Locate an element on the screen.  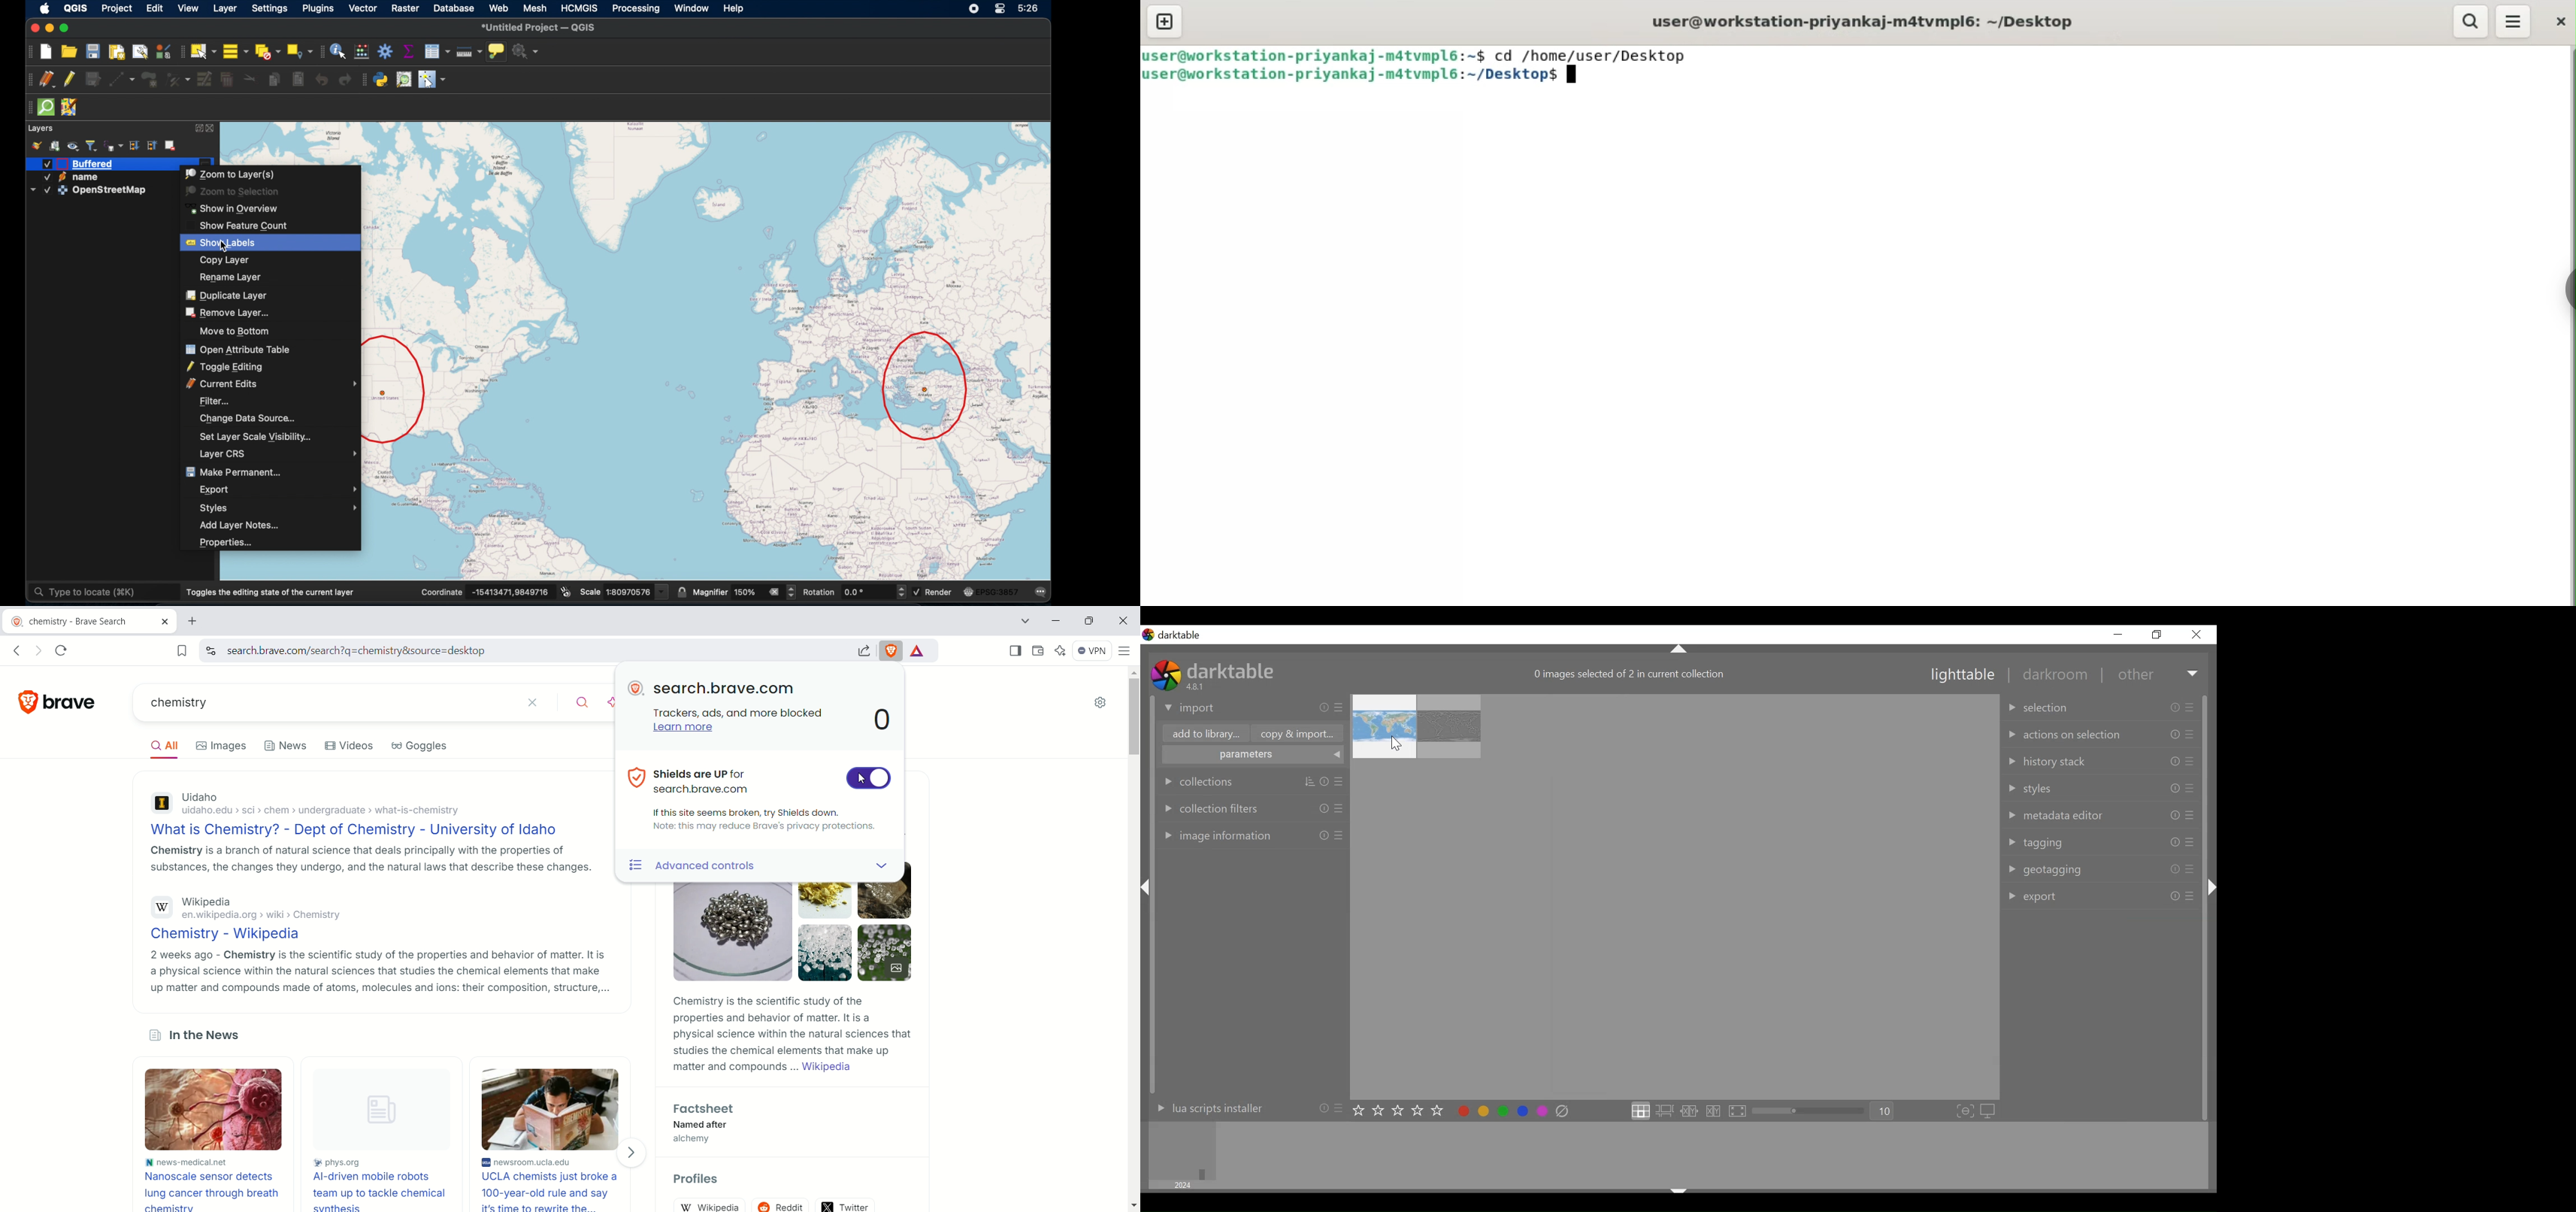
click to enter culling layout in fixed mode is located at coordinates (1690, 1112).